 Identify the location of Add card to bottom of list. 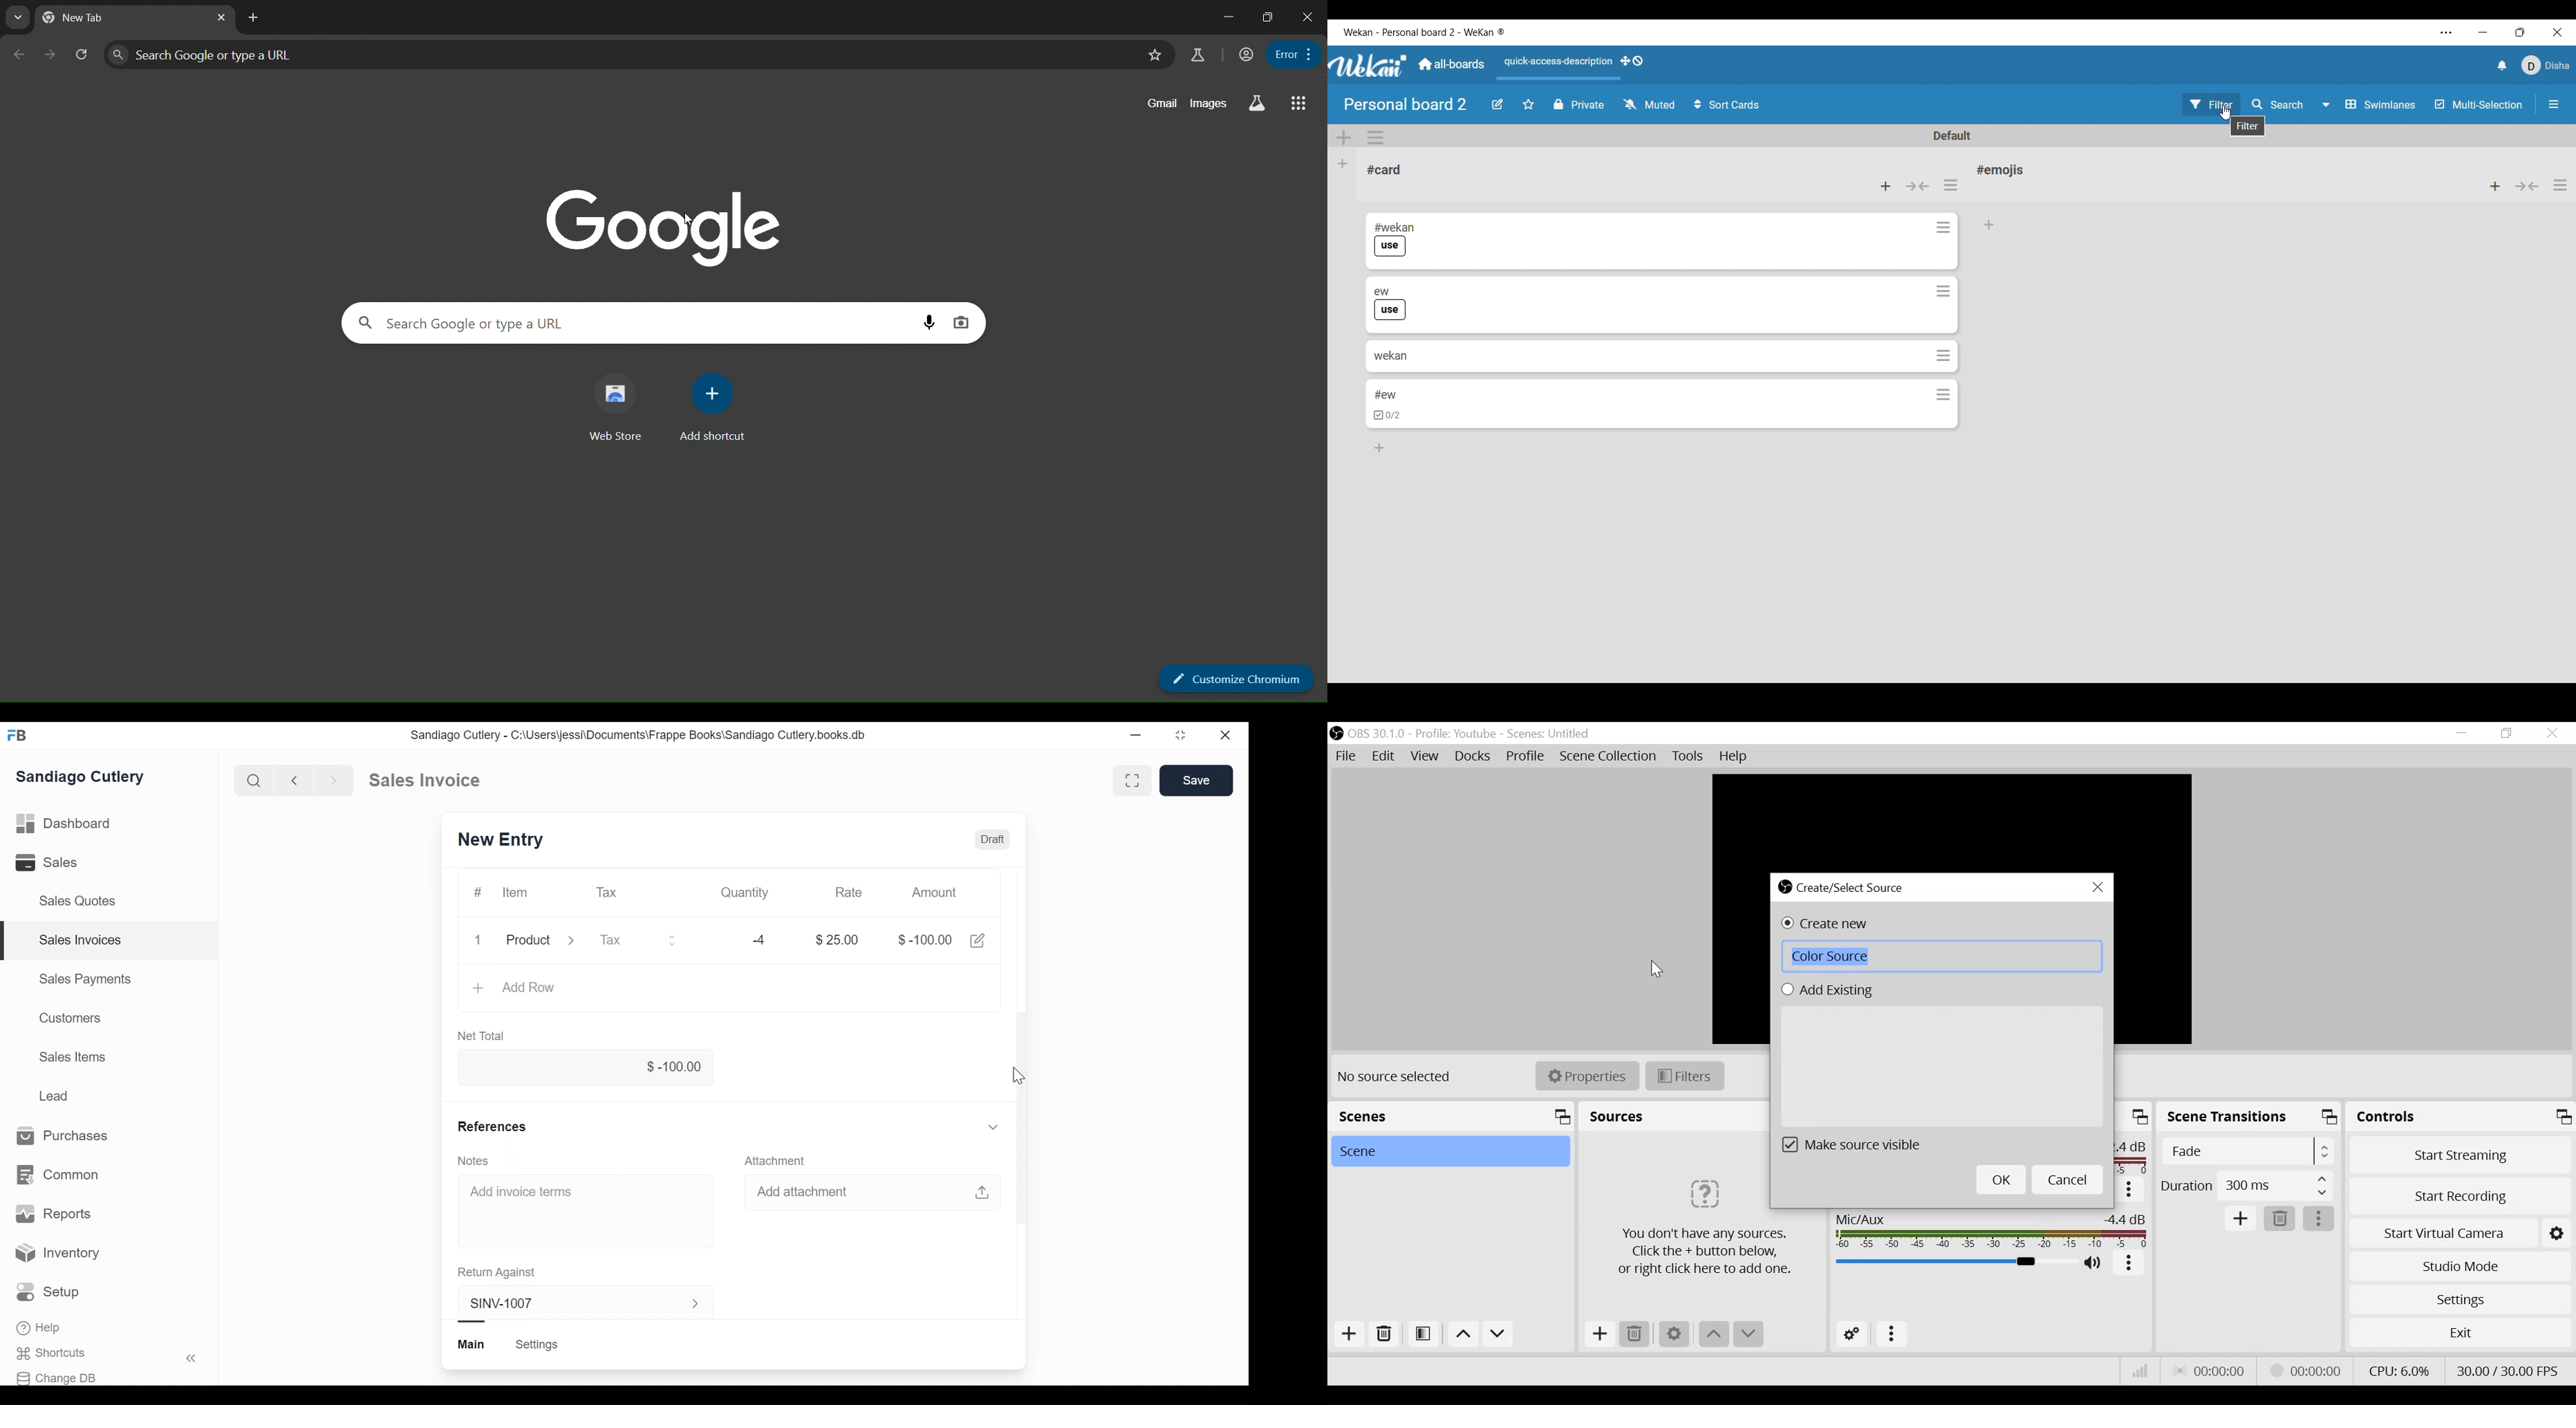
(1990, 225).